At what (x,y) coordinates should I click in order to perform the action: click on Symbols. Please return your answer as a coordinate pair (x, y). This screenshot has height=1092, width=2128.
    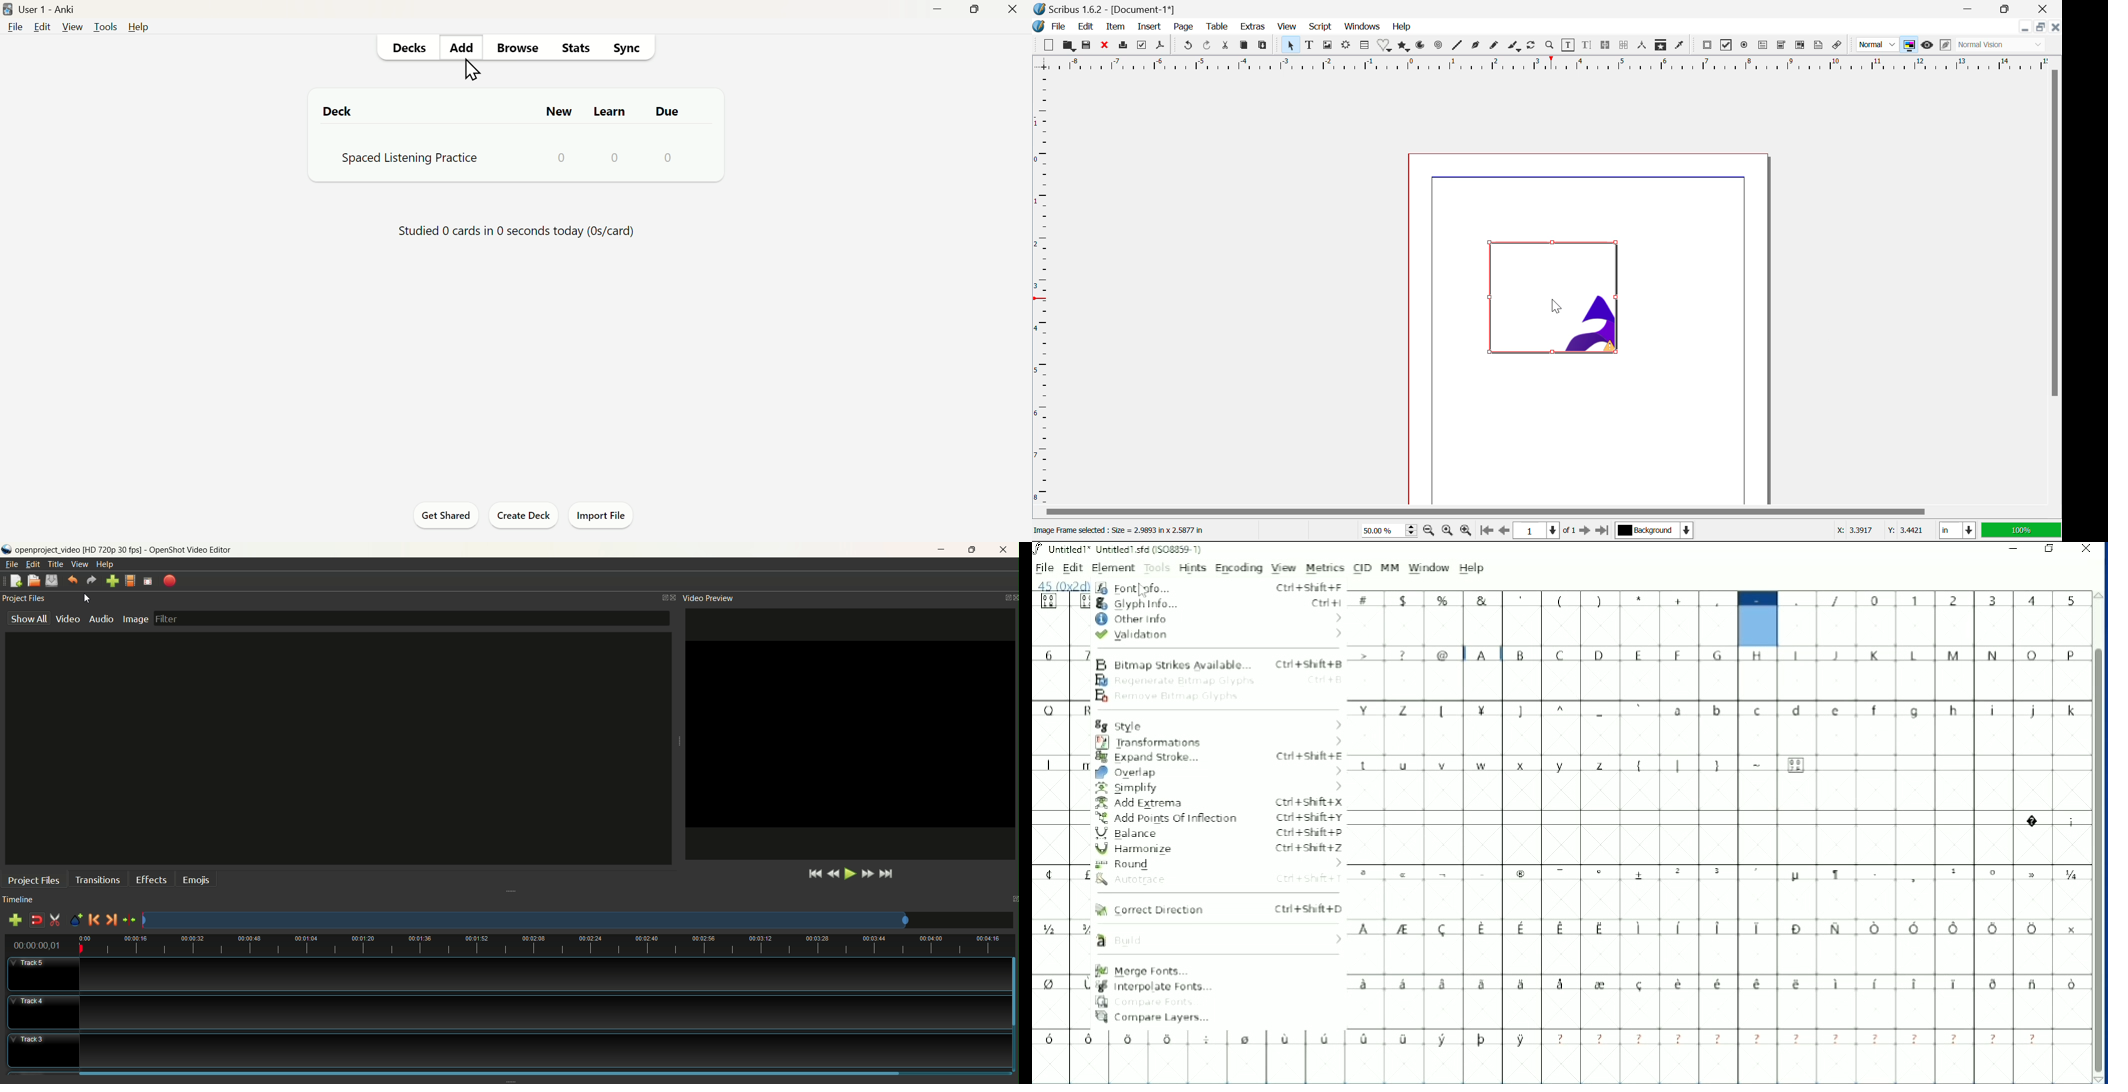
    Looking at the image, I should click on (1718, 926).